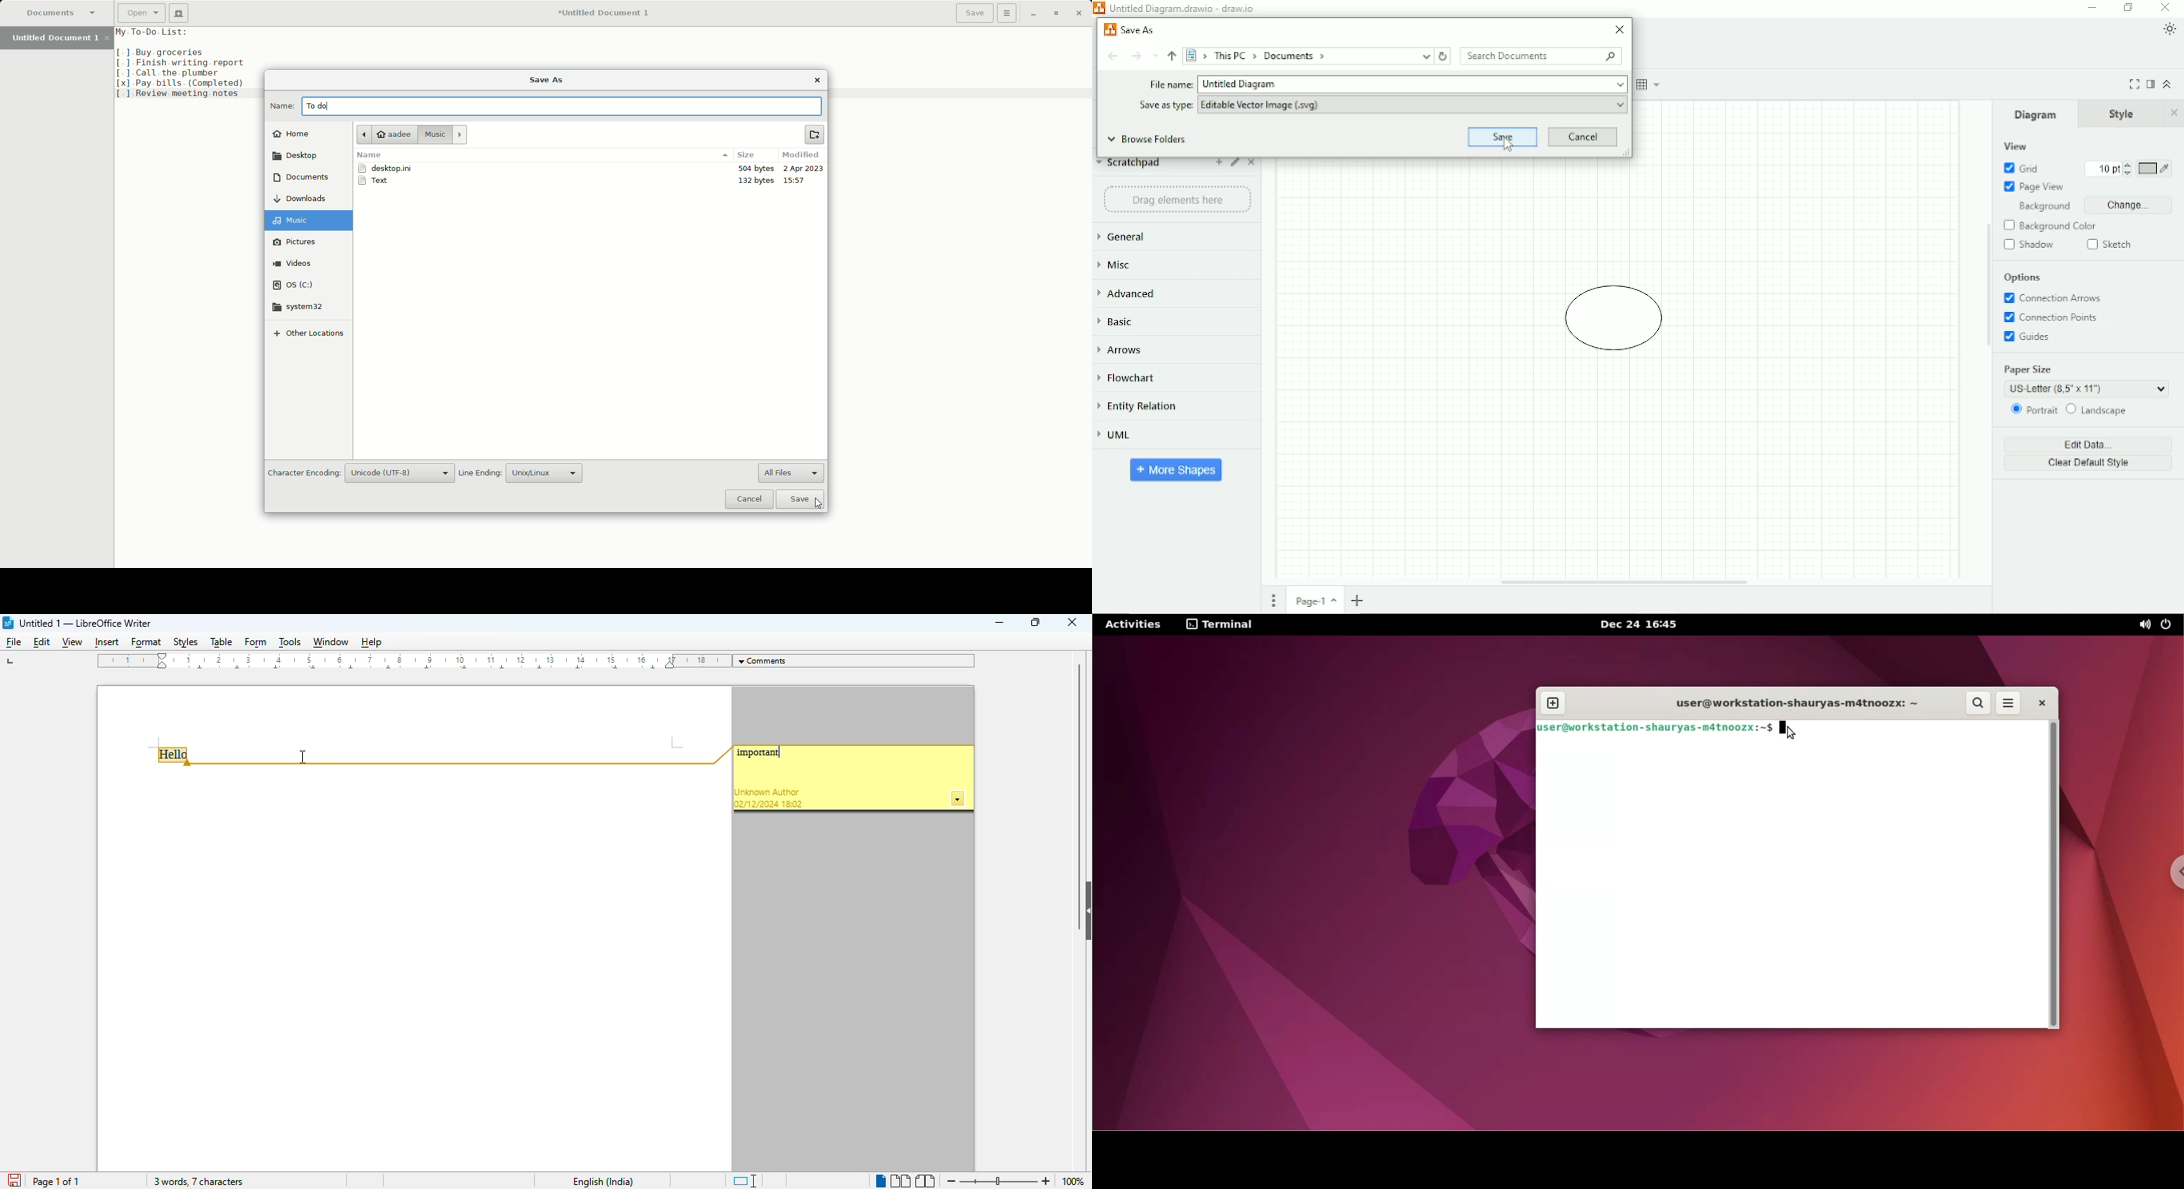  I want to click on ruler, so click(411, 661).